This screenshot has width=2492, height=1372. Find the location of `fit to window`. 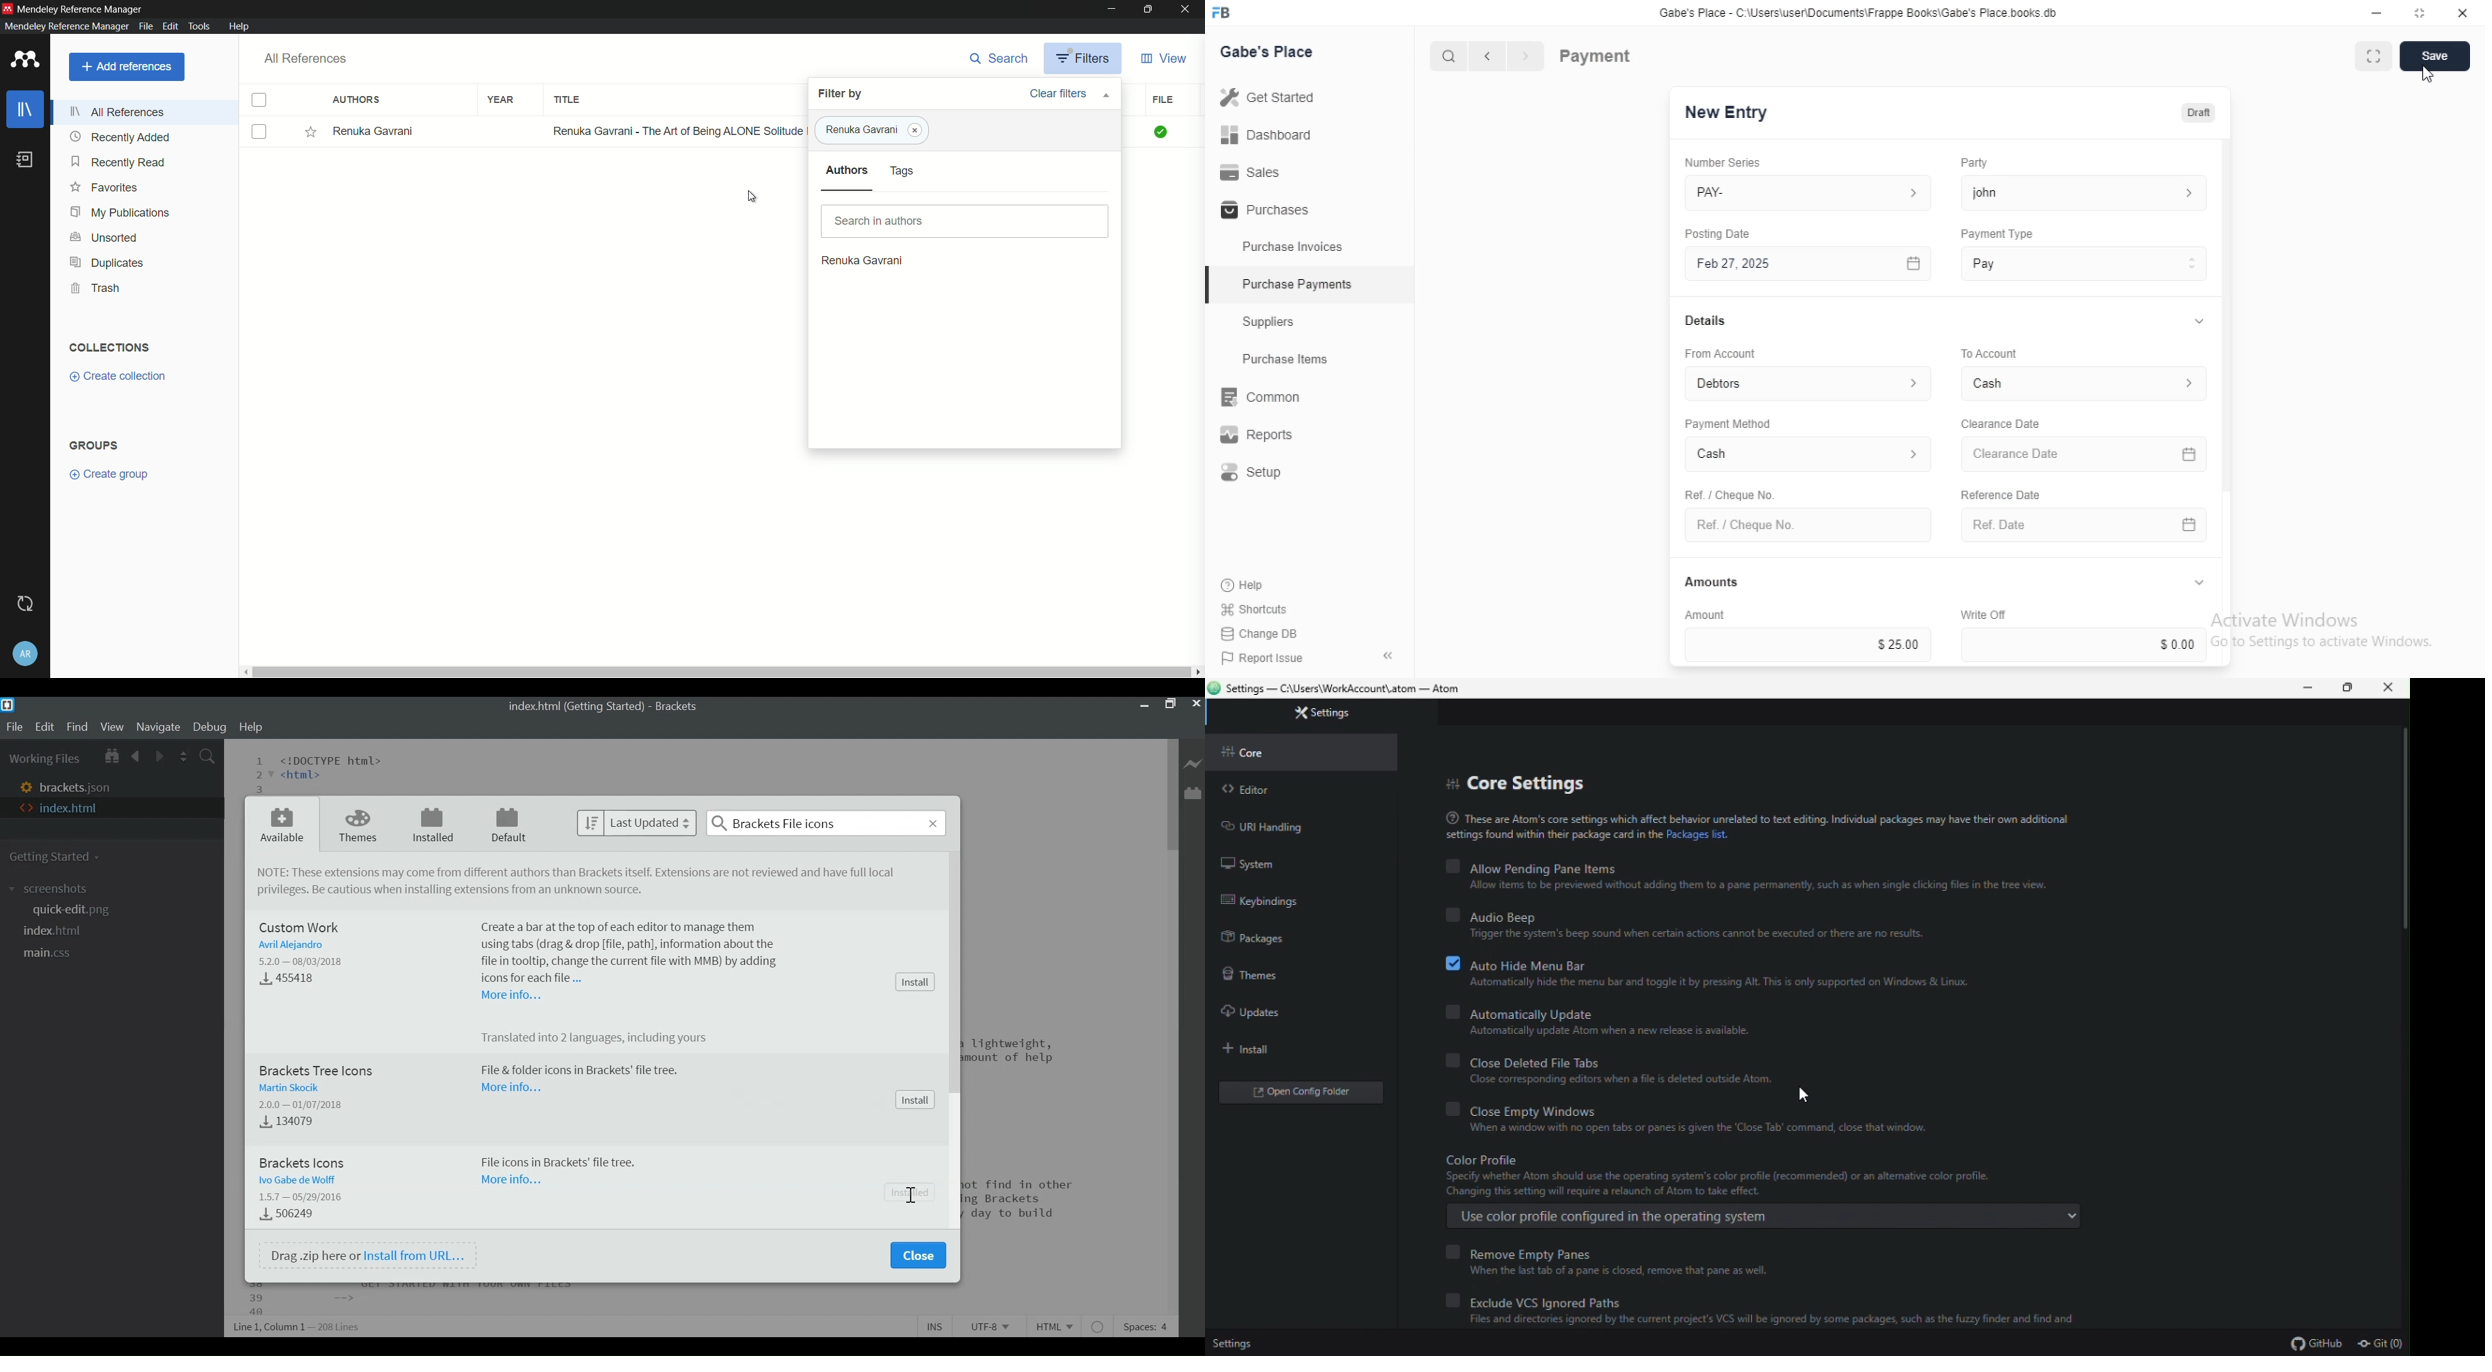

fit to window is located at coordinates (2373, 58).